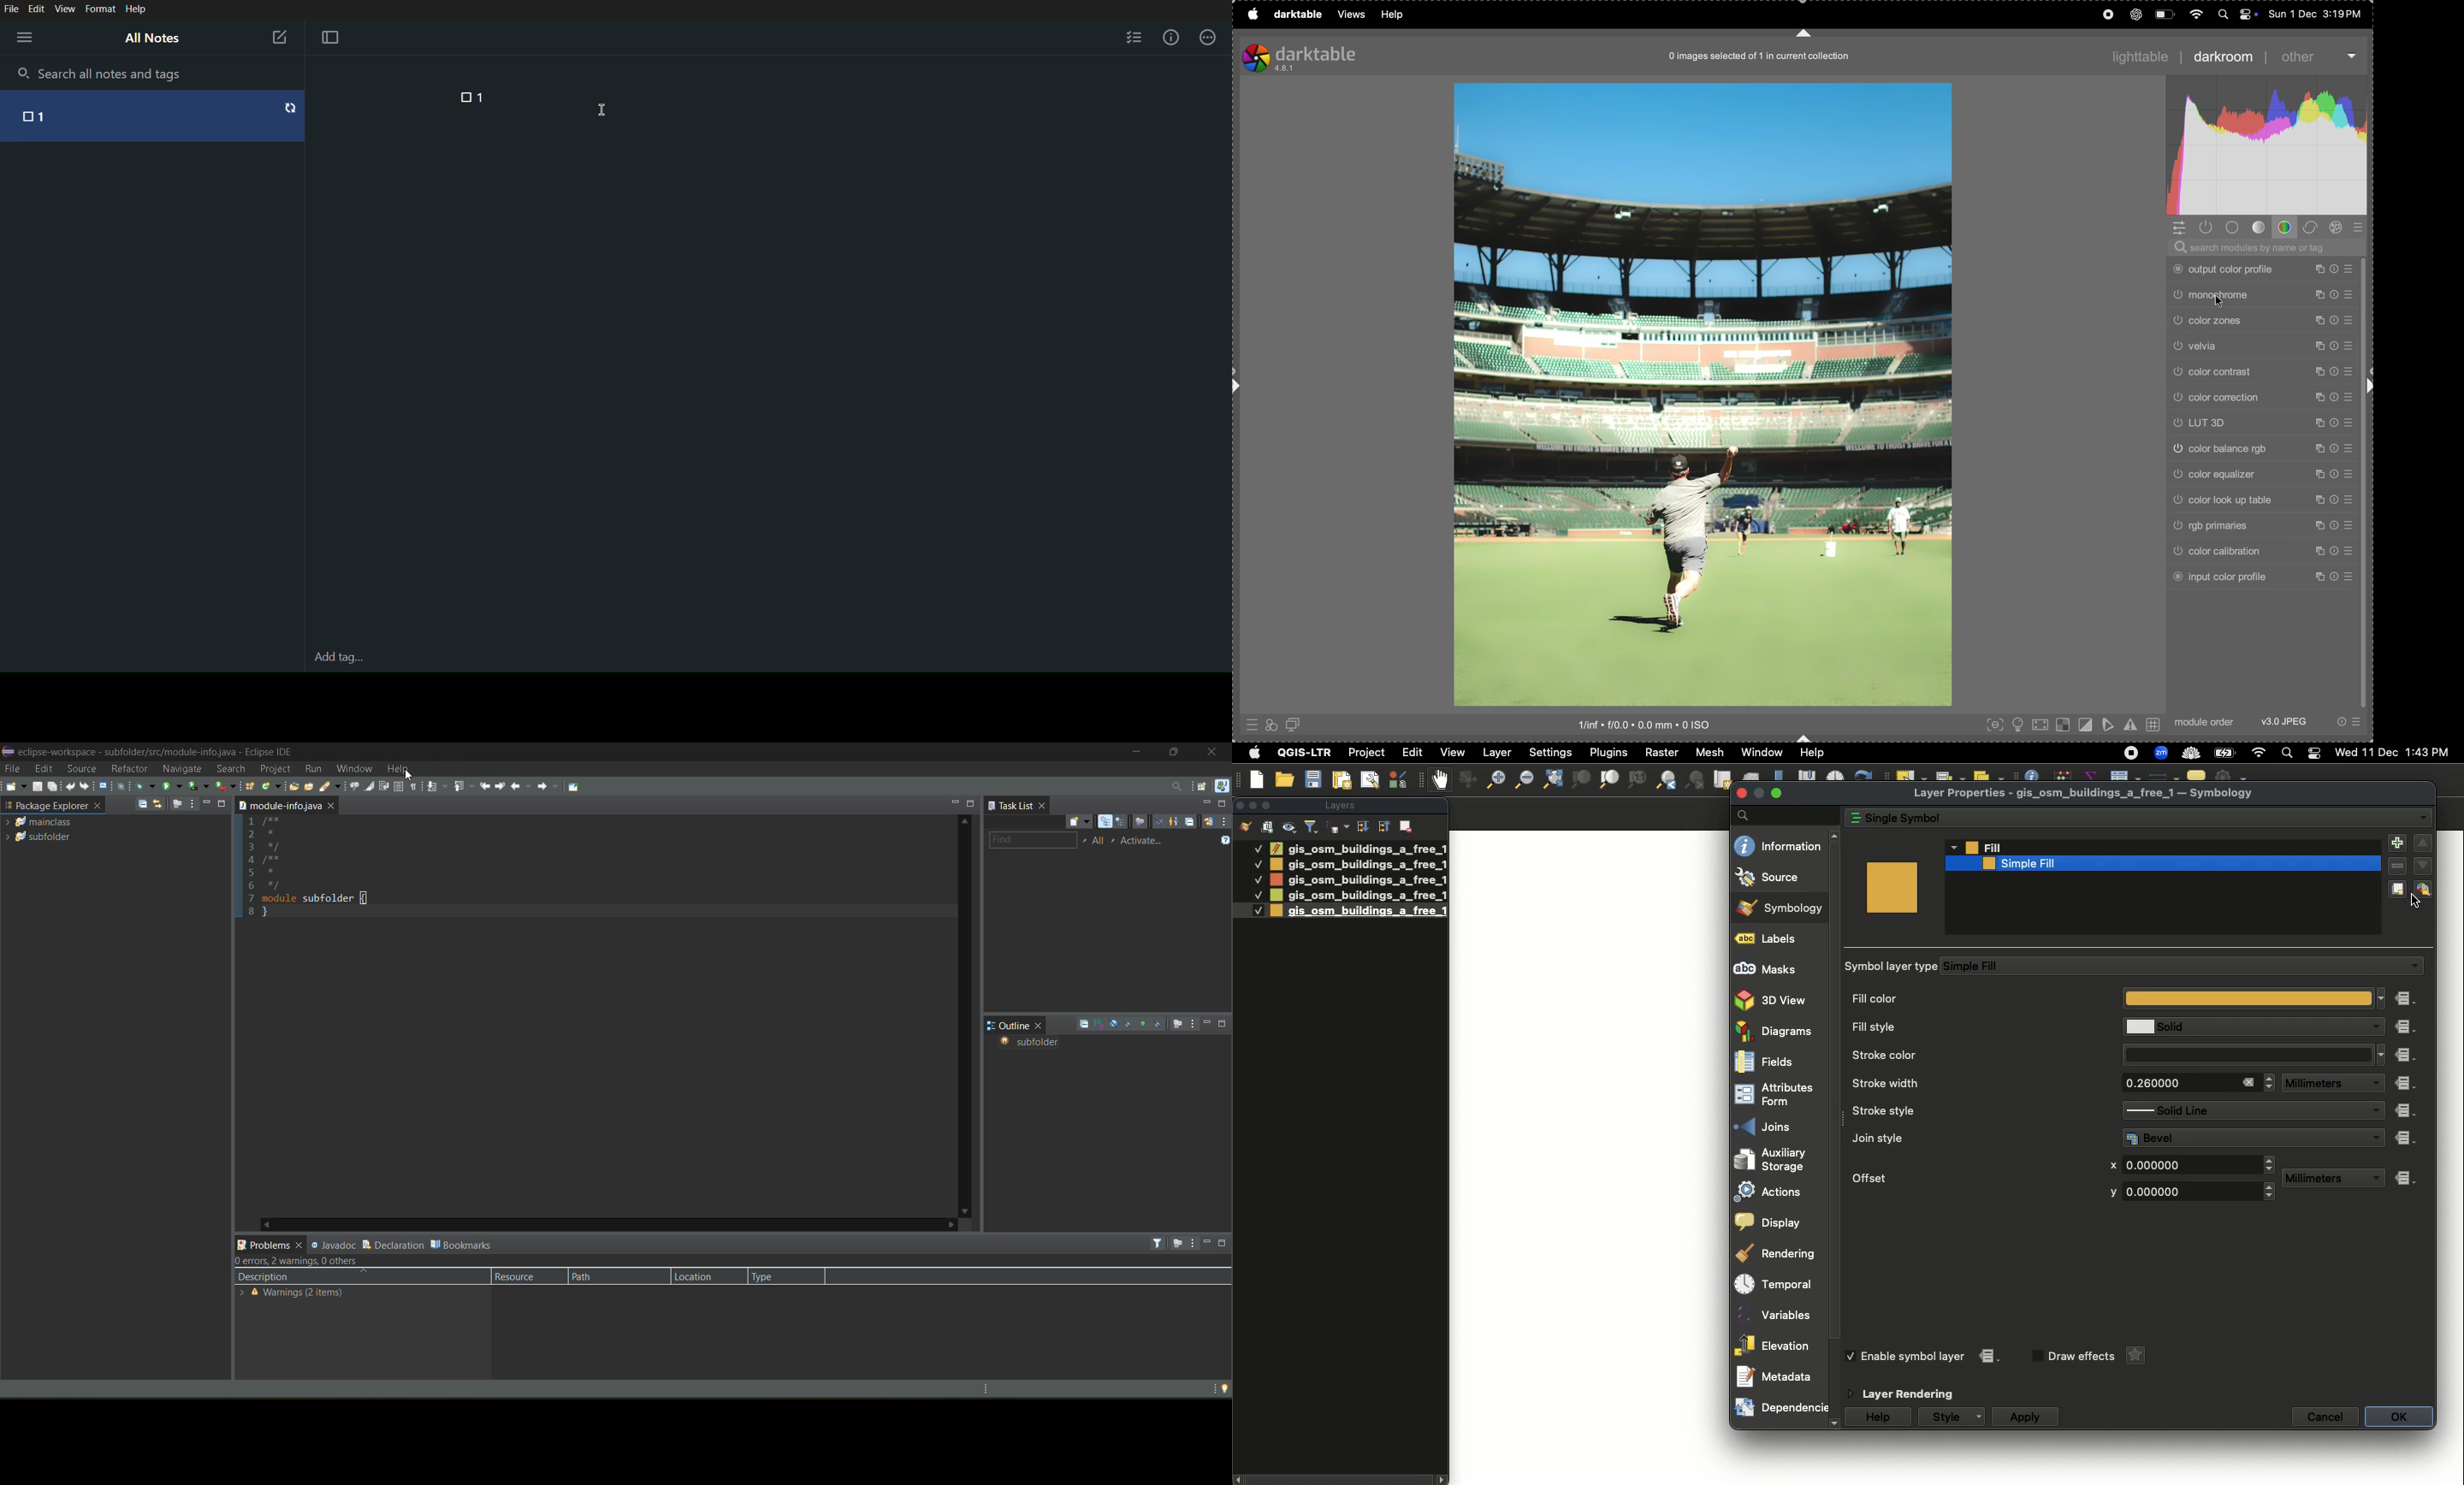 Image resolution: width=2464 pixels, height=1512 pixels. What do you see at coordinates (2407, 1177) in the screenshot?
I see `` at bounding box center [2407, 1177].